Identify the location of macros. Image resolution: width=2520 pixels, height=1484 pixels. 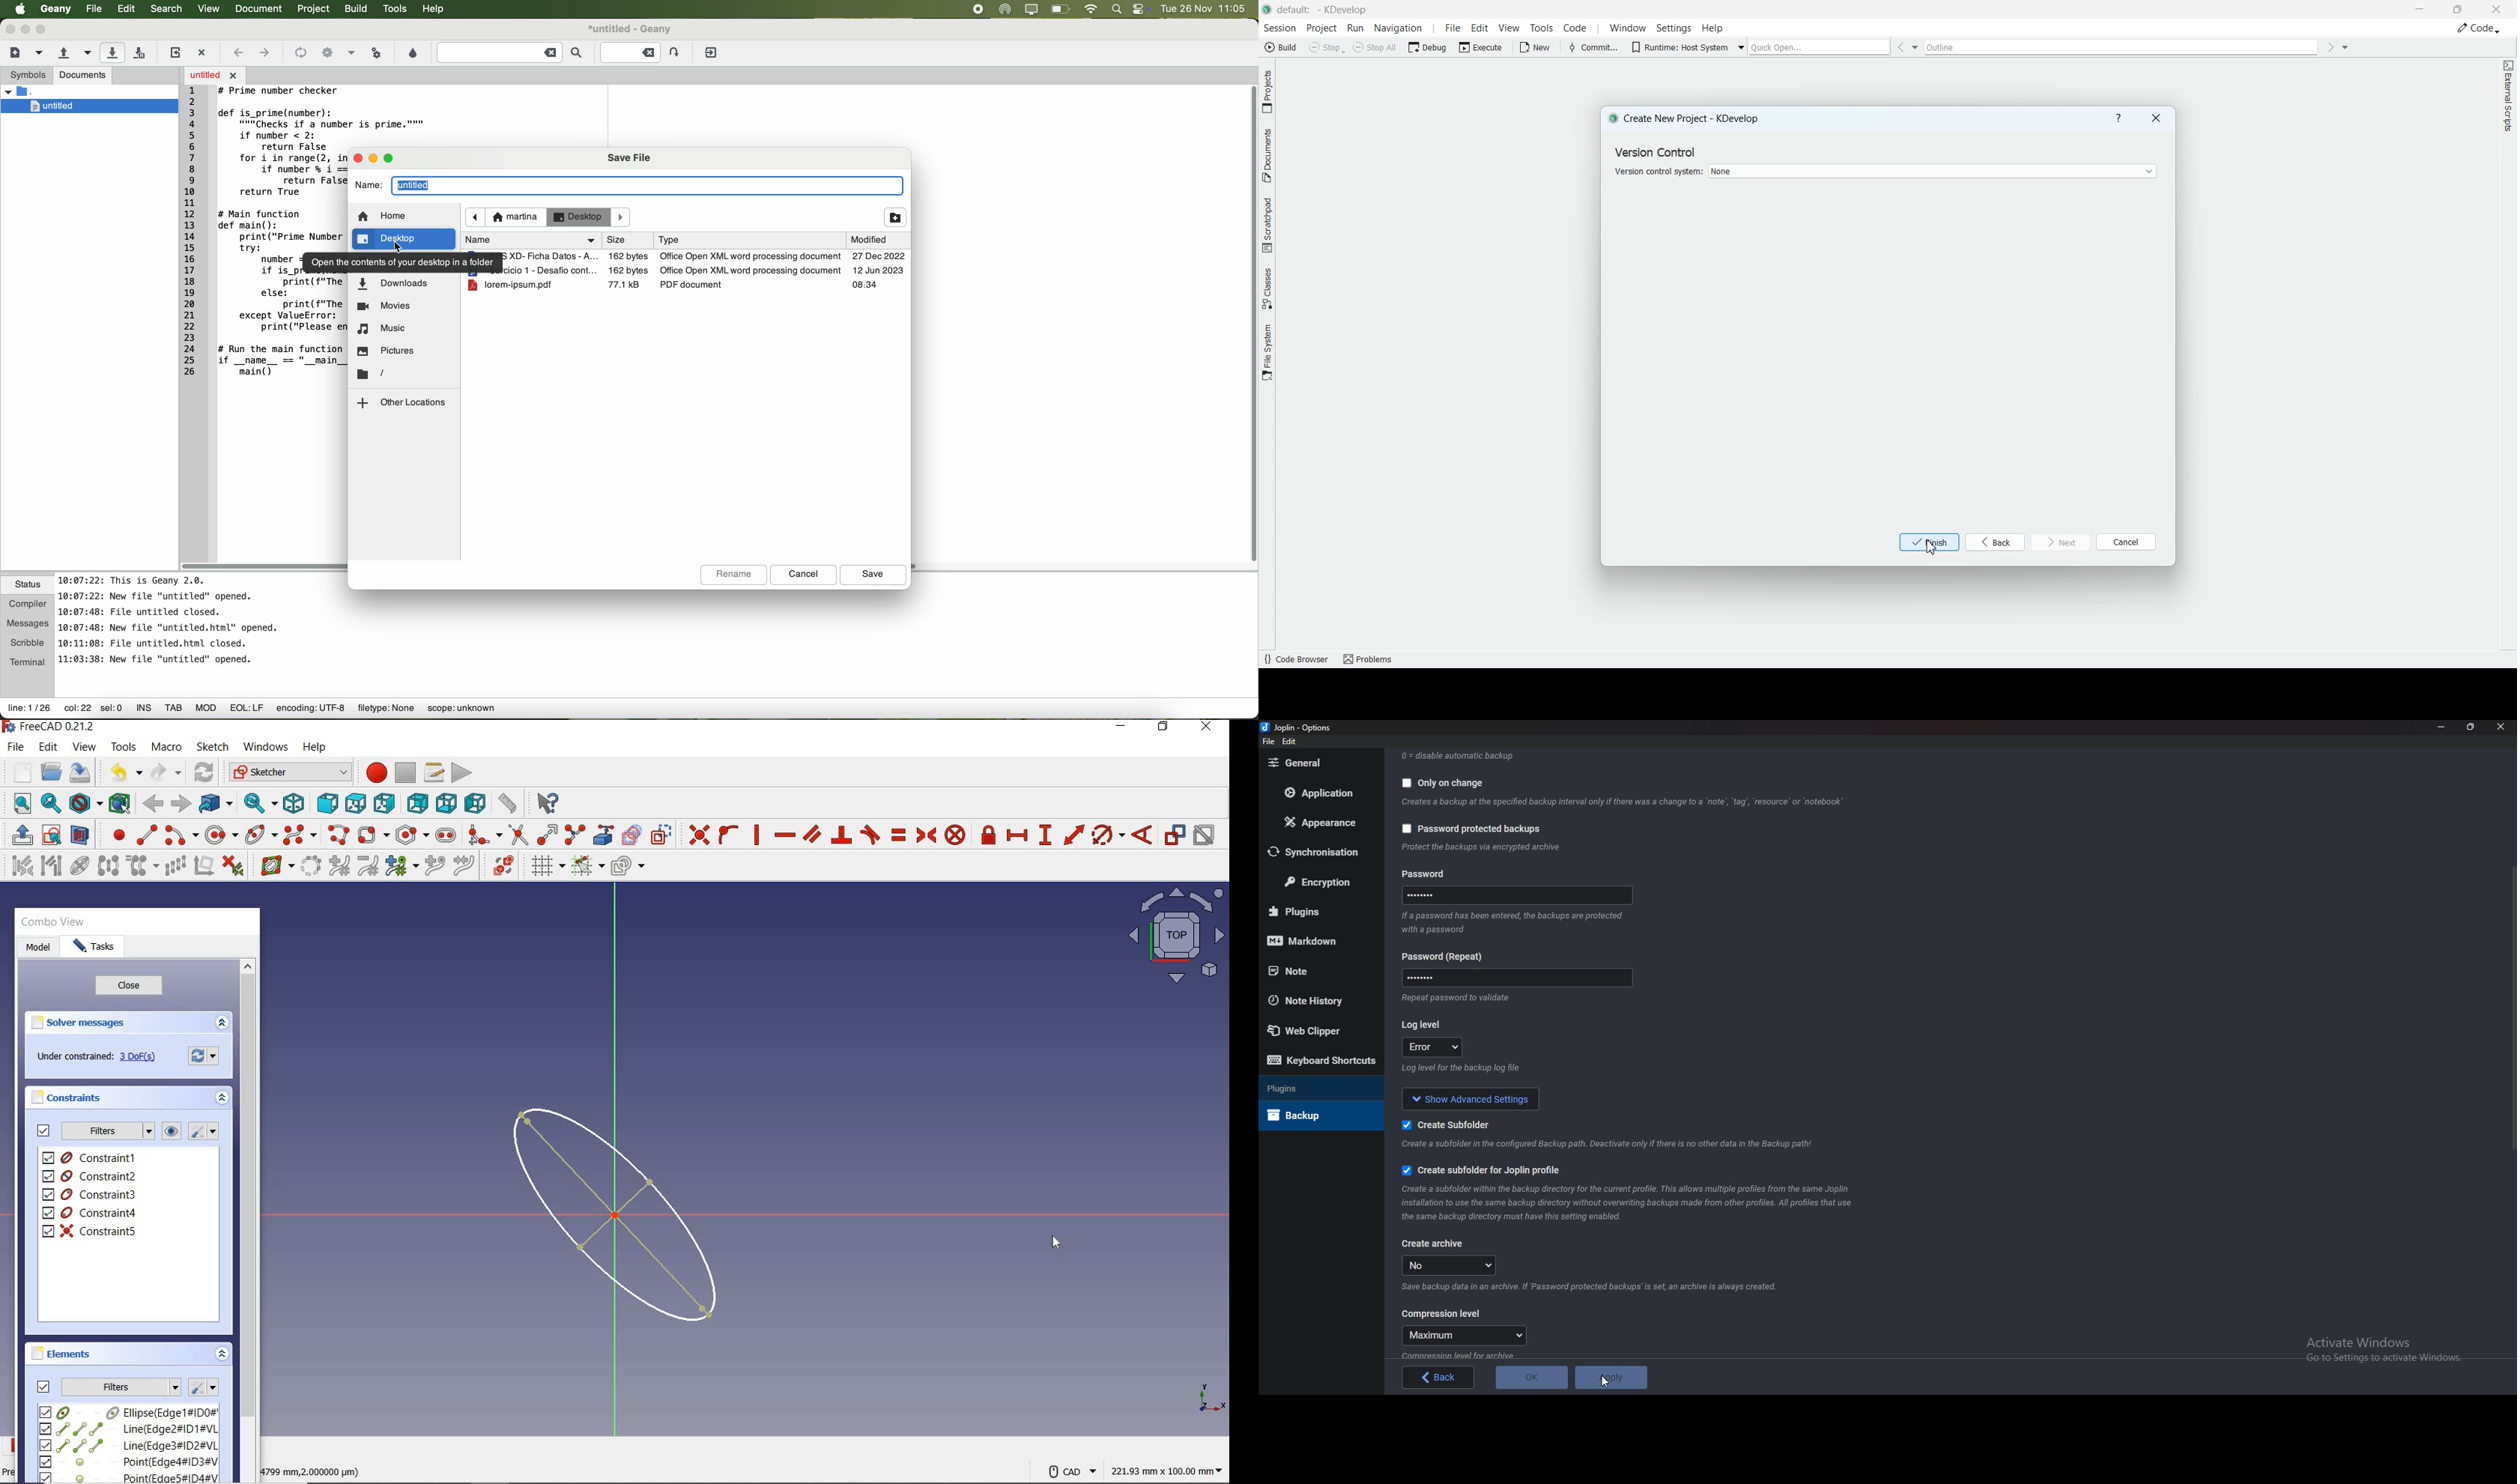
(433, 771).